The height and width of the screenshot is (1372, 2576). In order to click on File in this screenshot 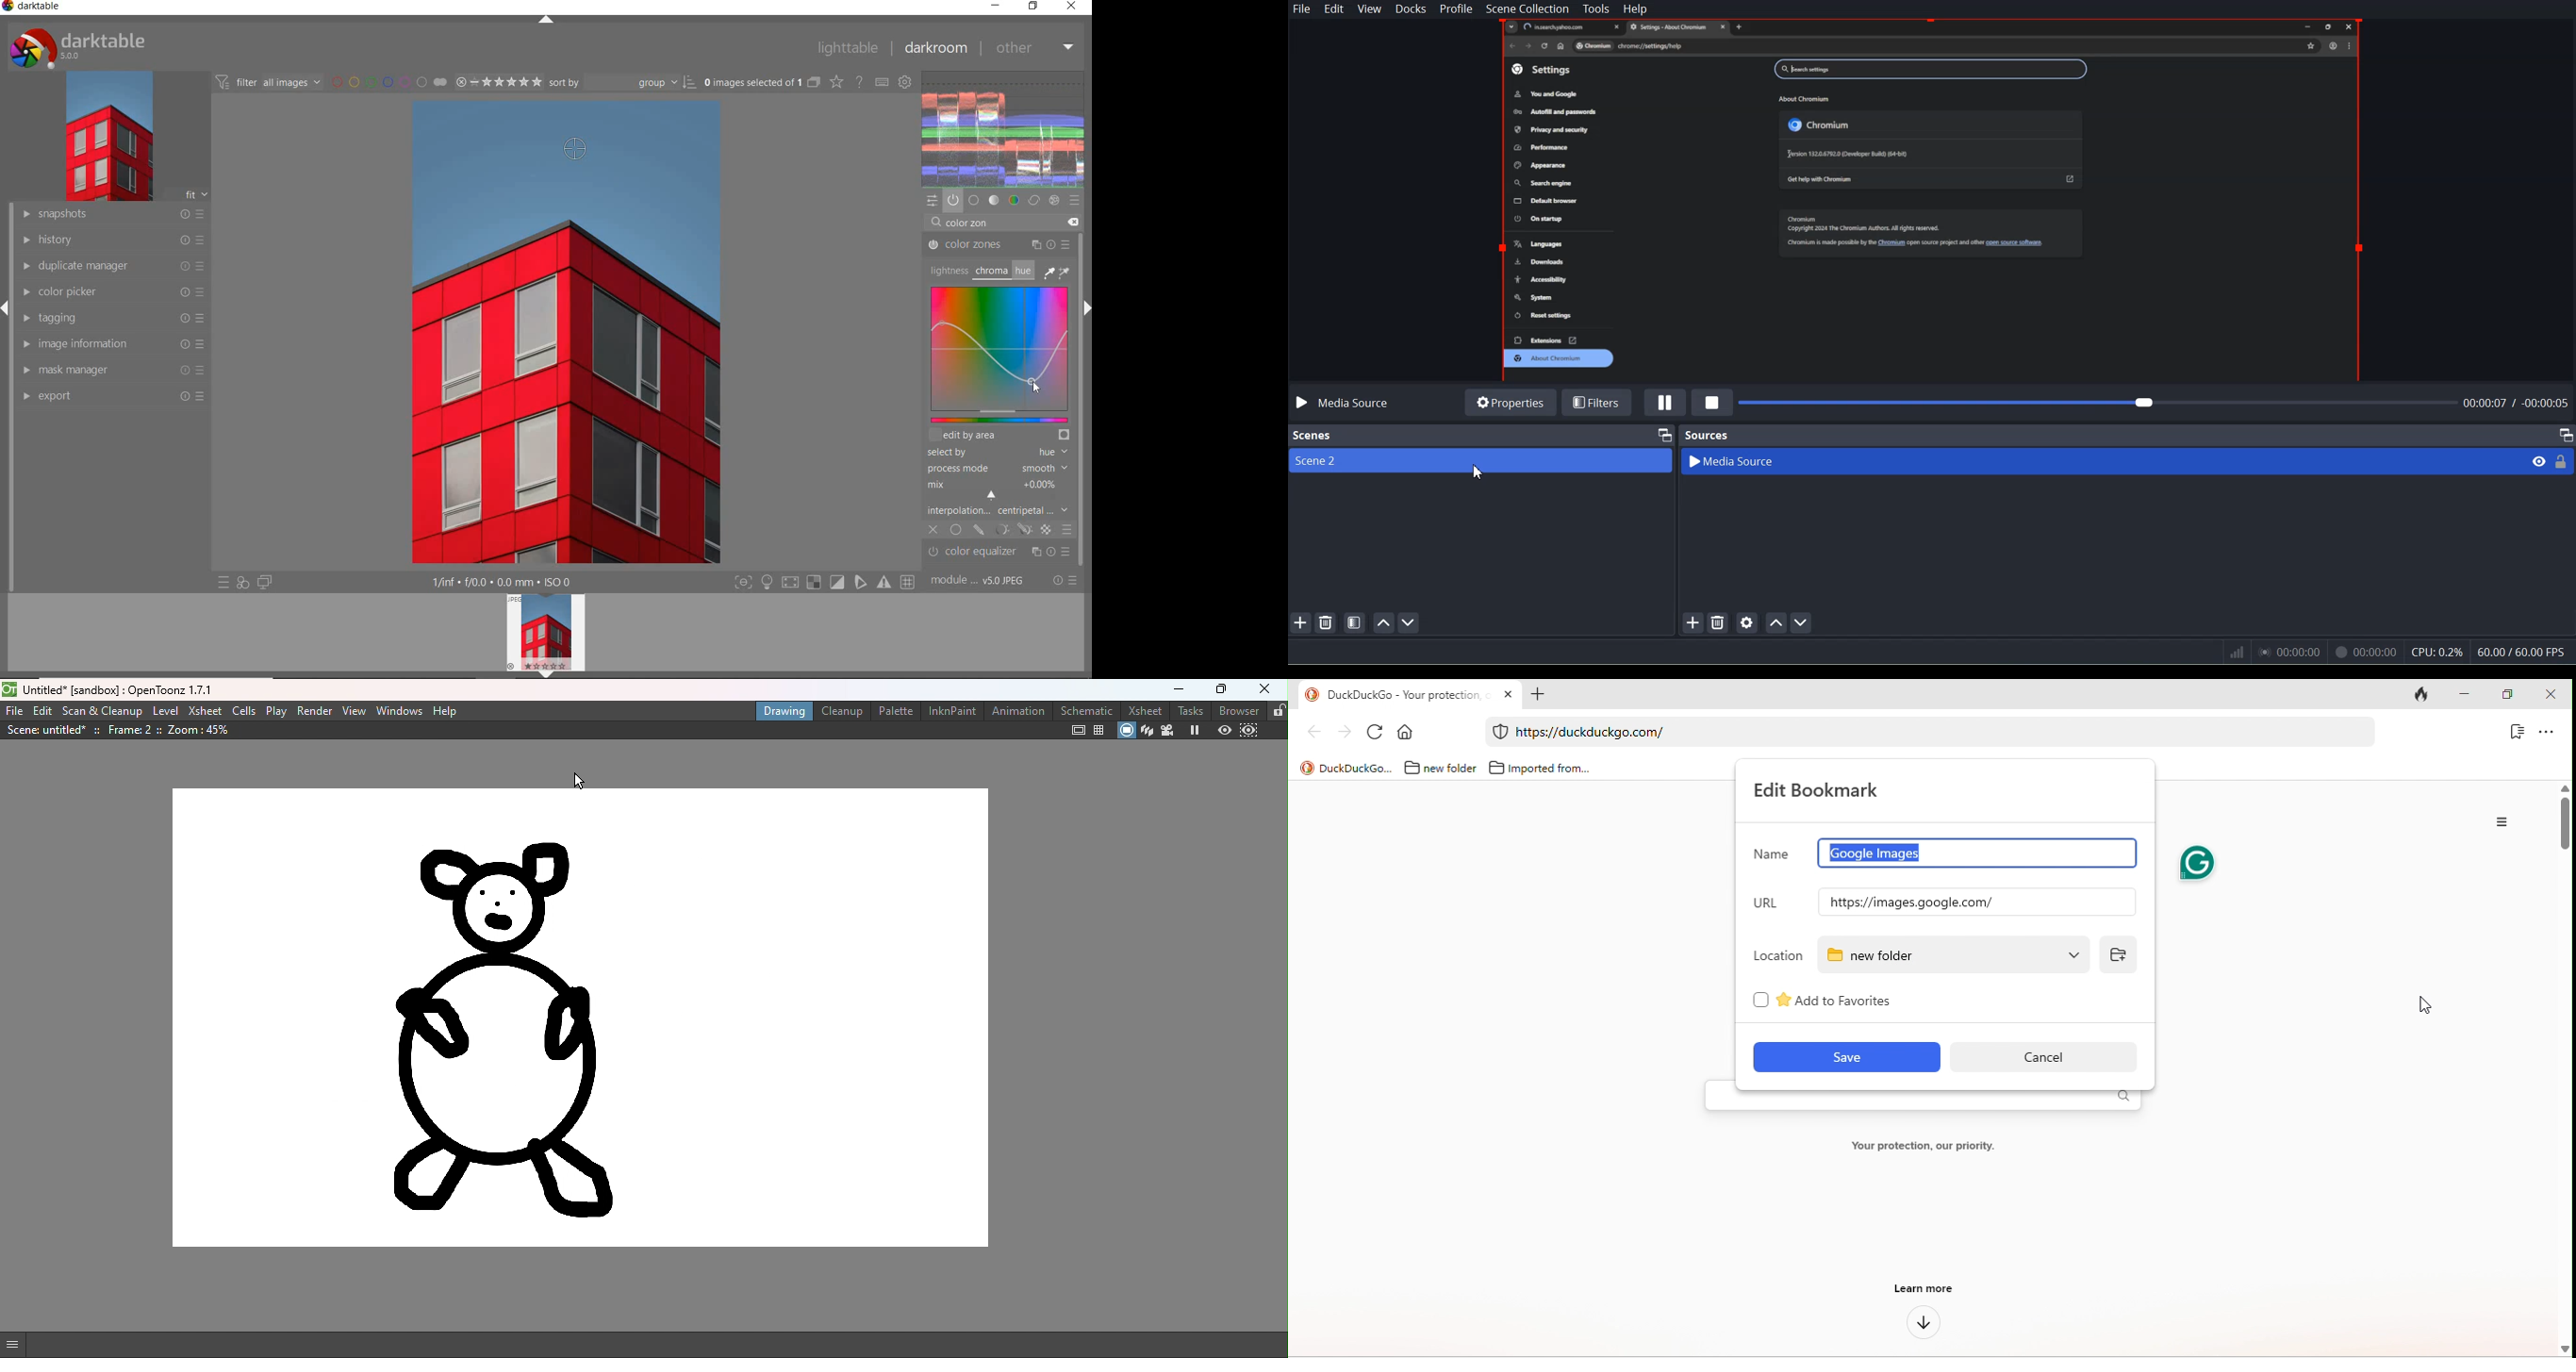, I will do `click(1302, 9)`.